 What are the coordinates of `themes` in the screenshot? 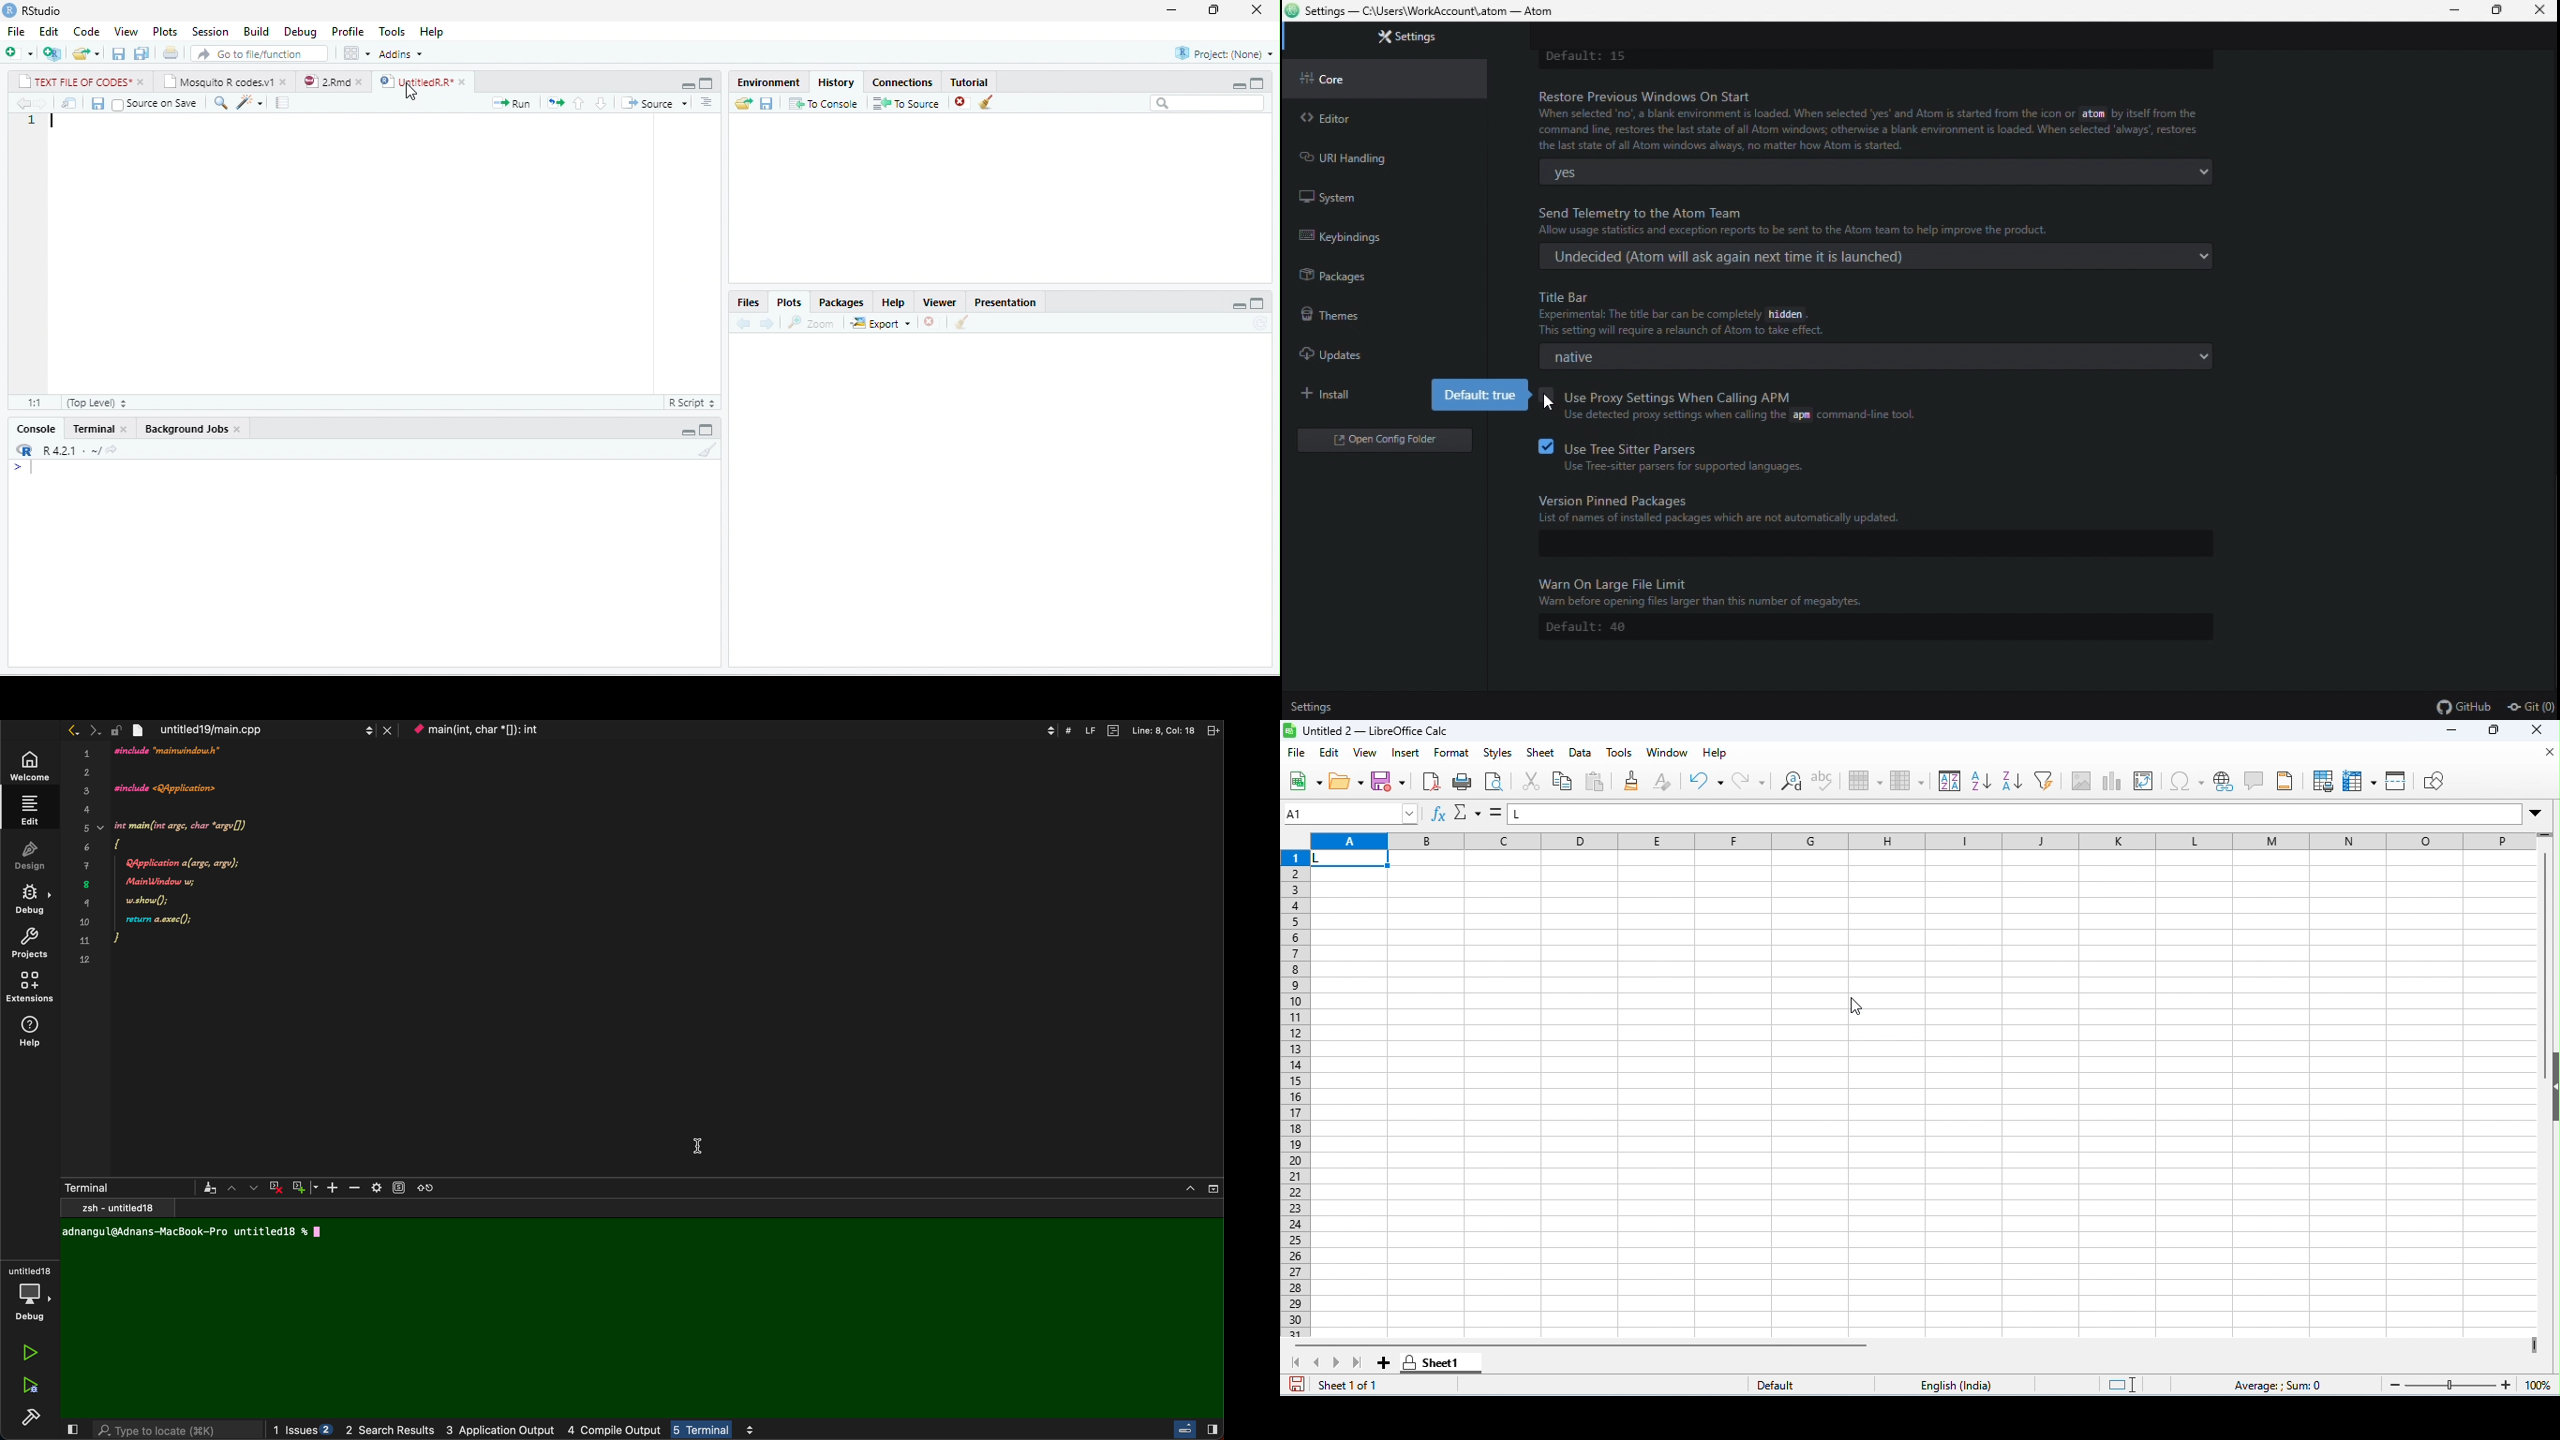 It's located at (1363, 316).